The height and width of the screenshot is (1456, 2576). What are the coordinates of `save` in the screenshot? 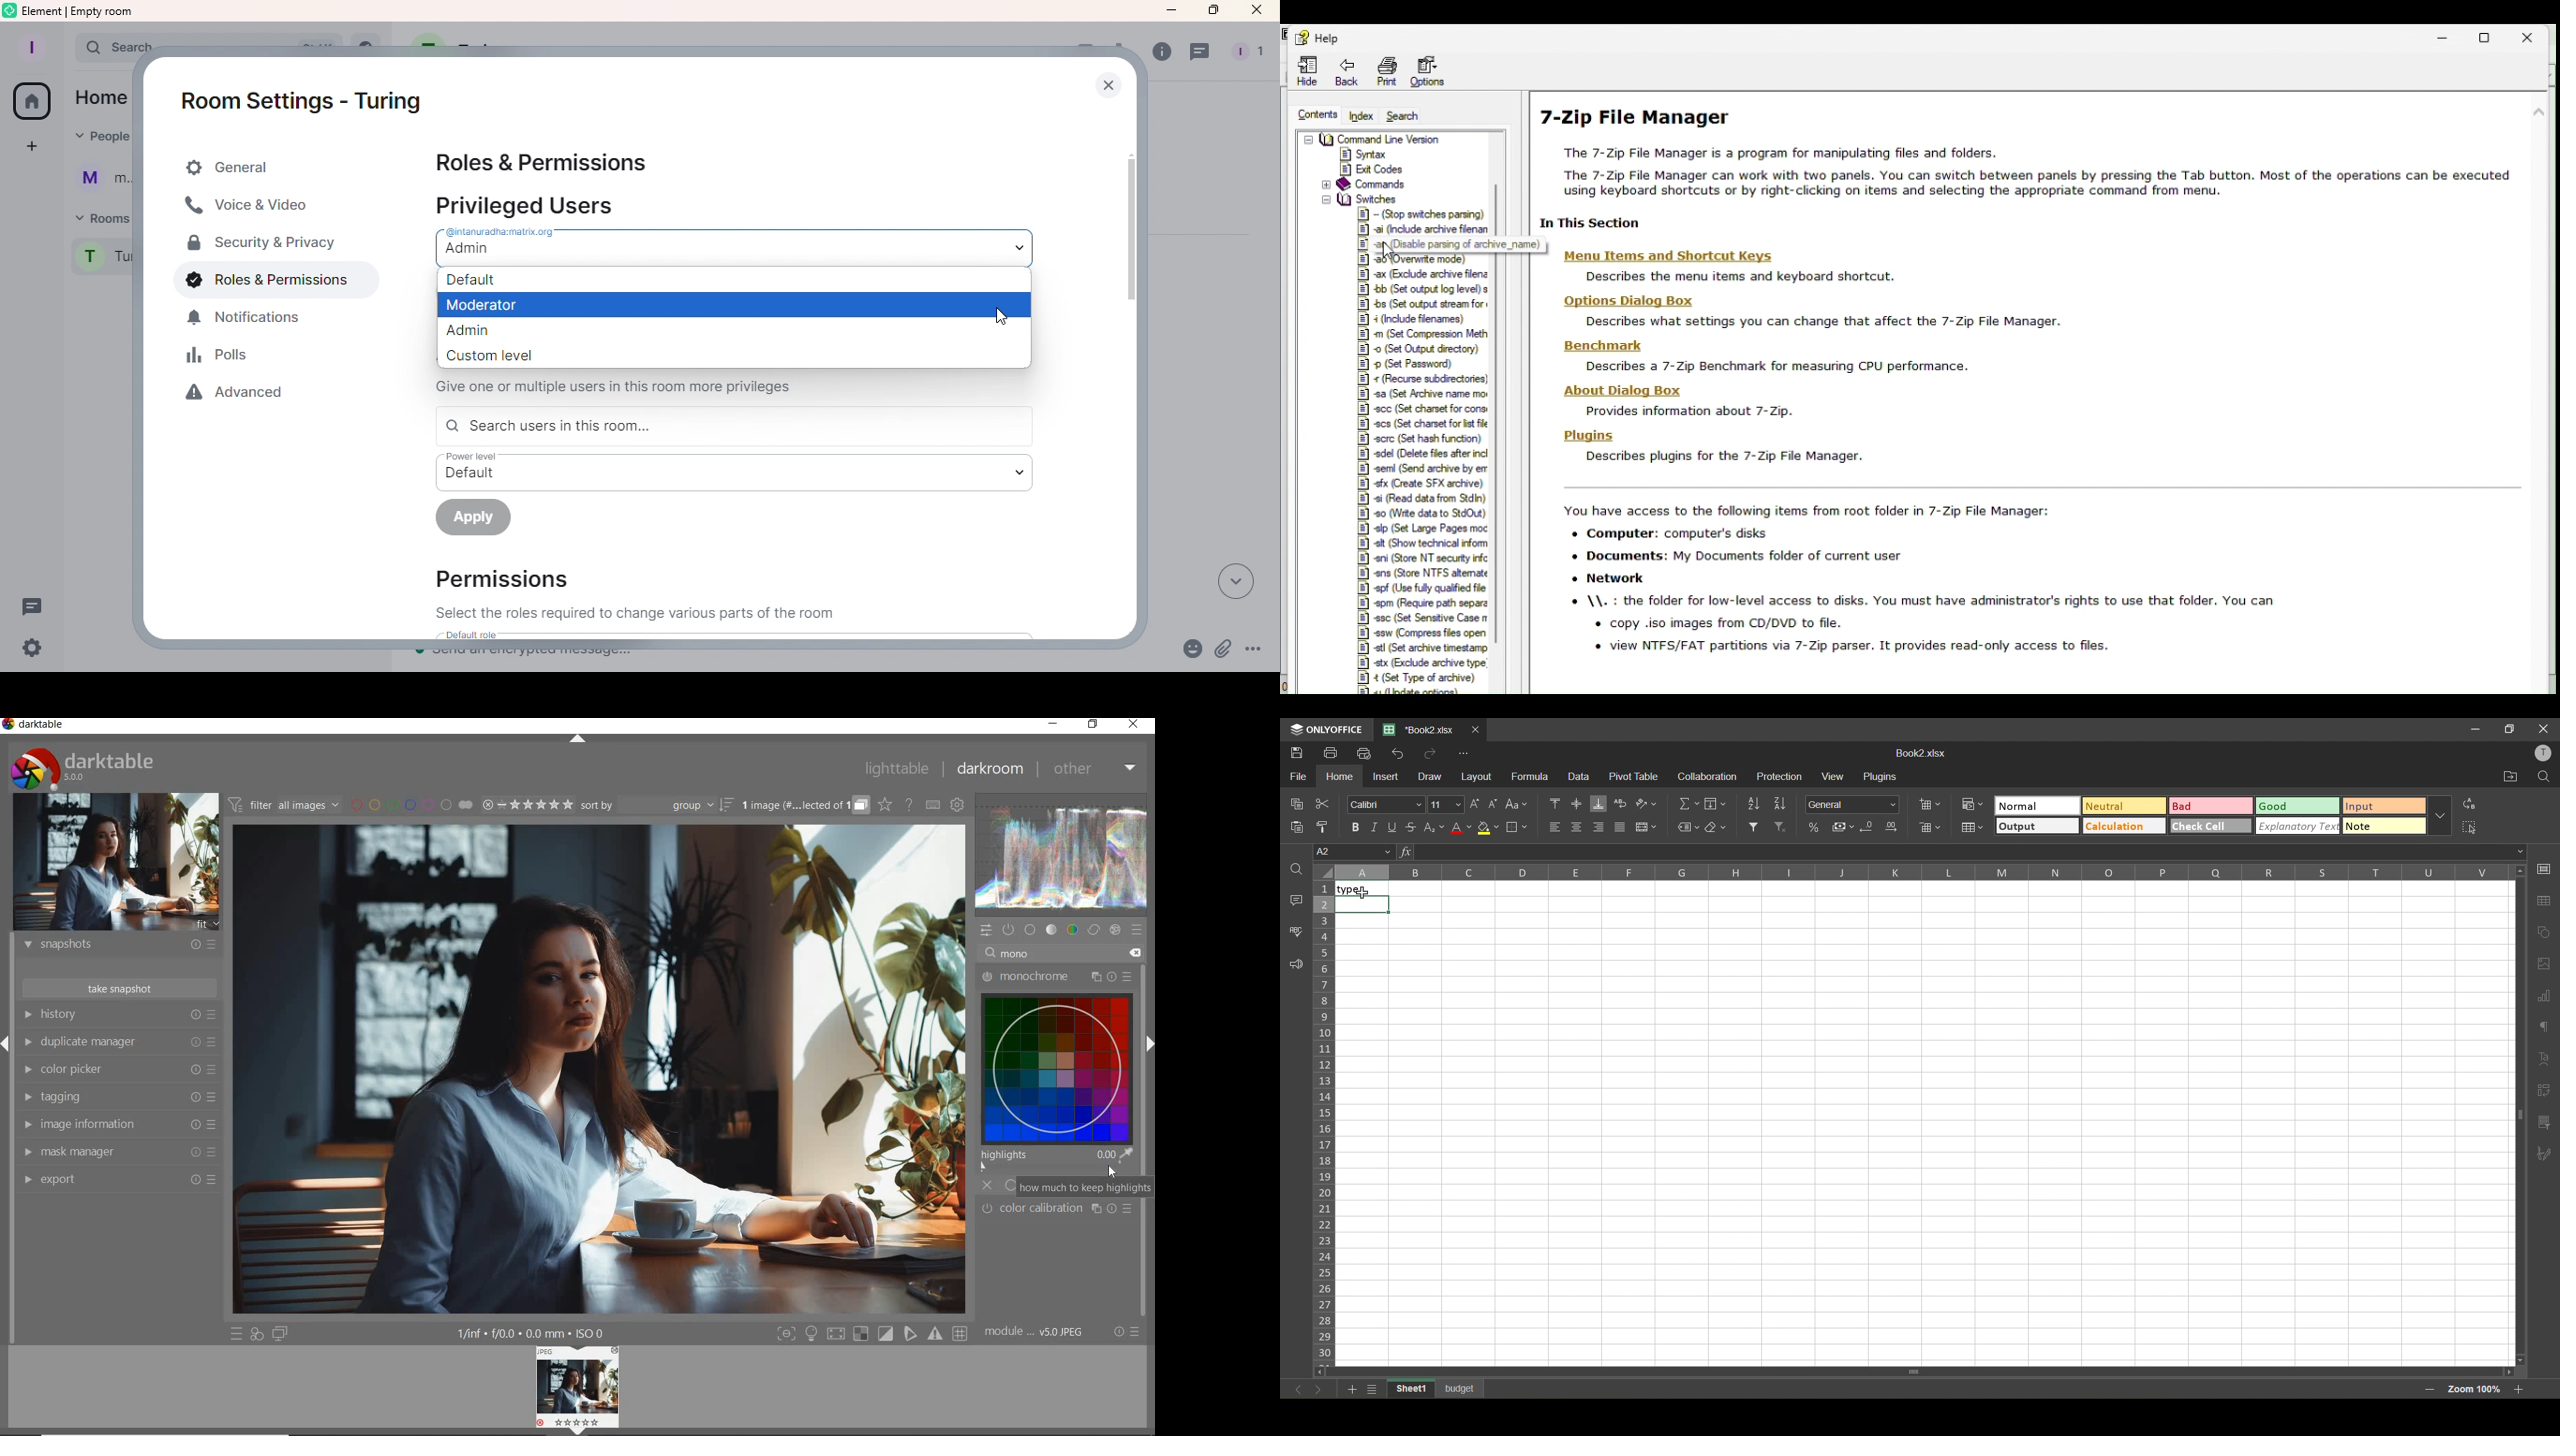 It's located at (1297, 753).